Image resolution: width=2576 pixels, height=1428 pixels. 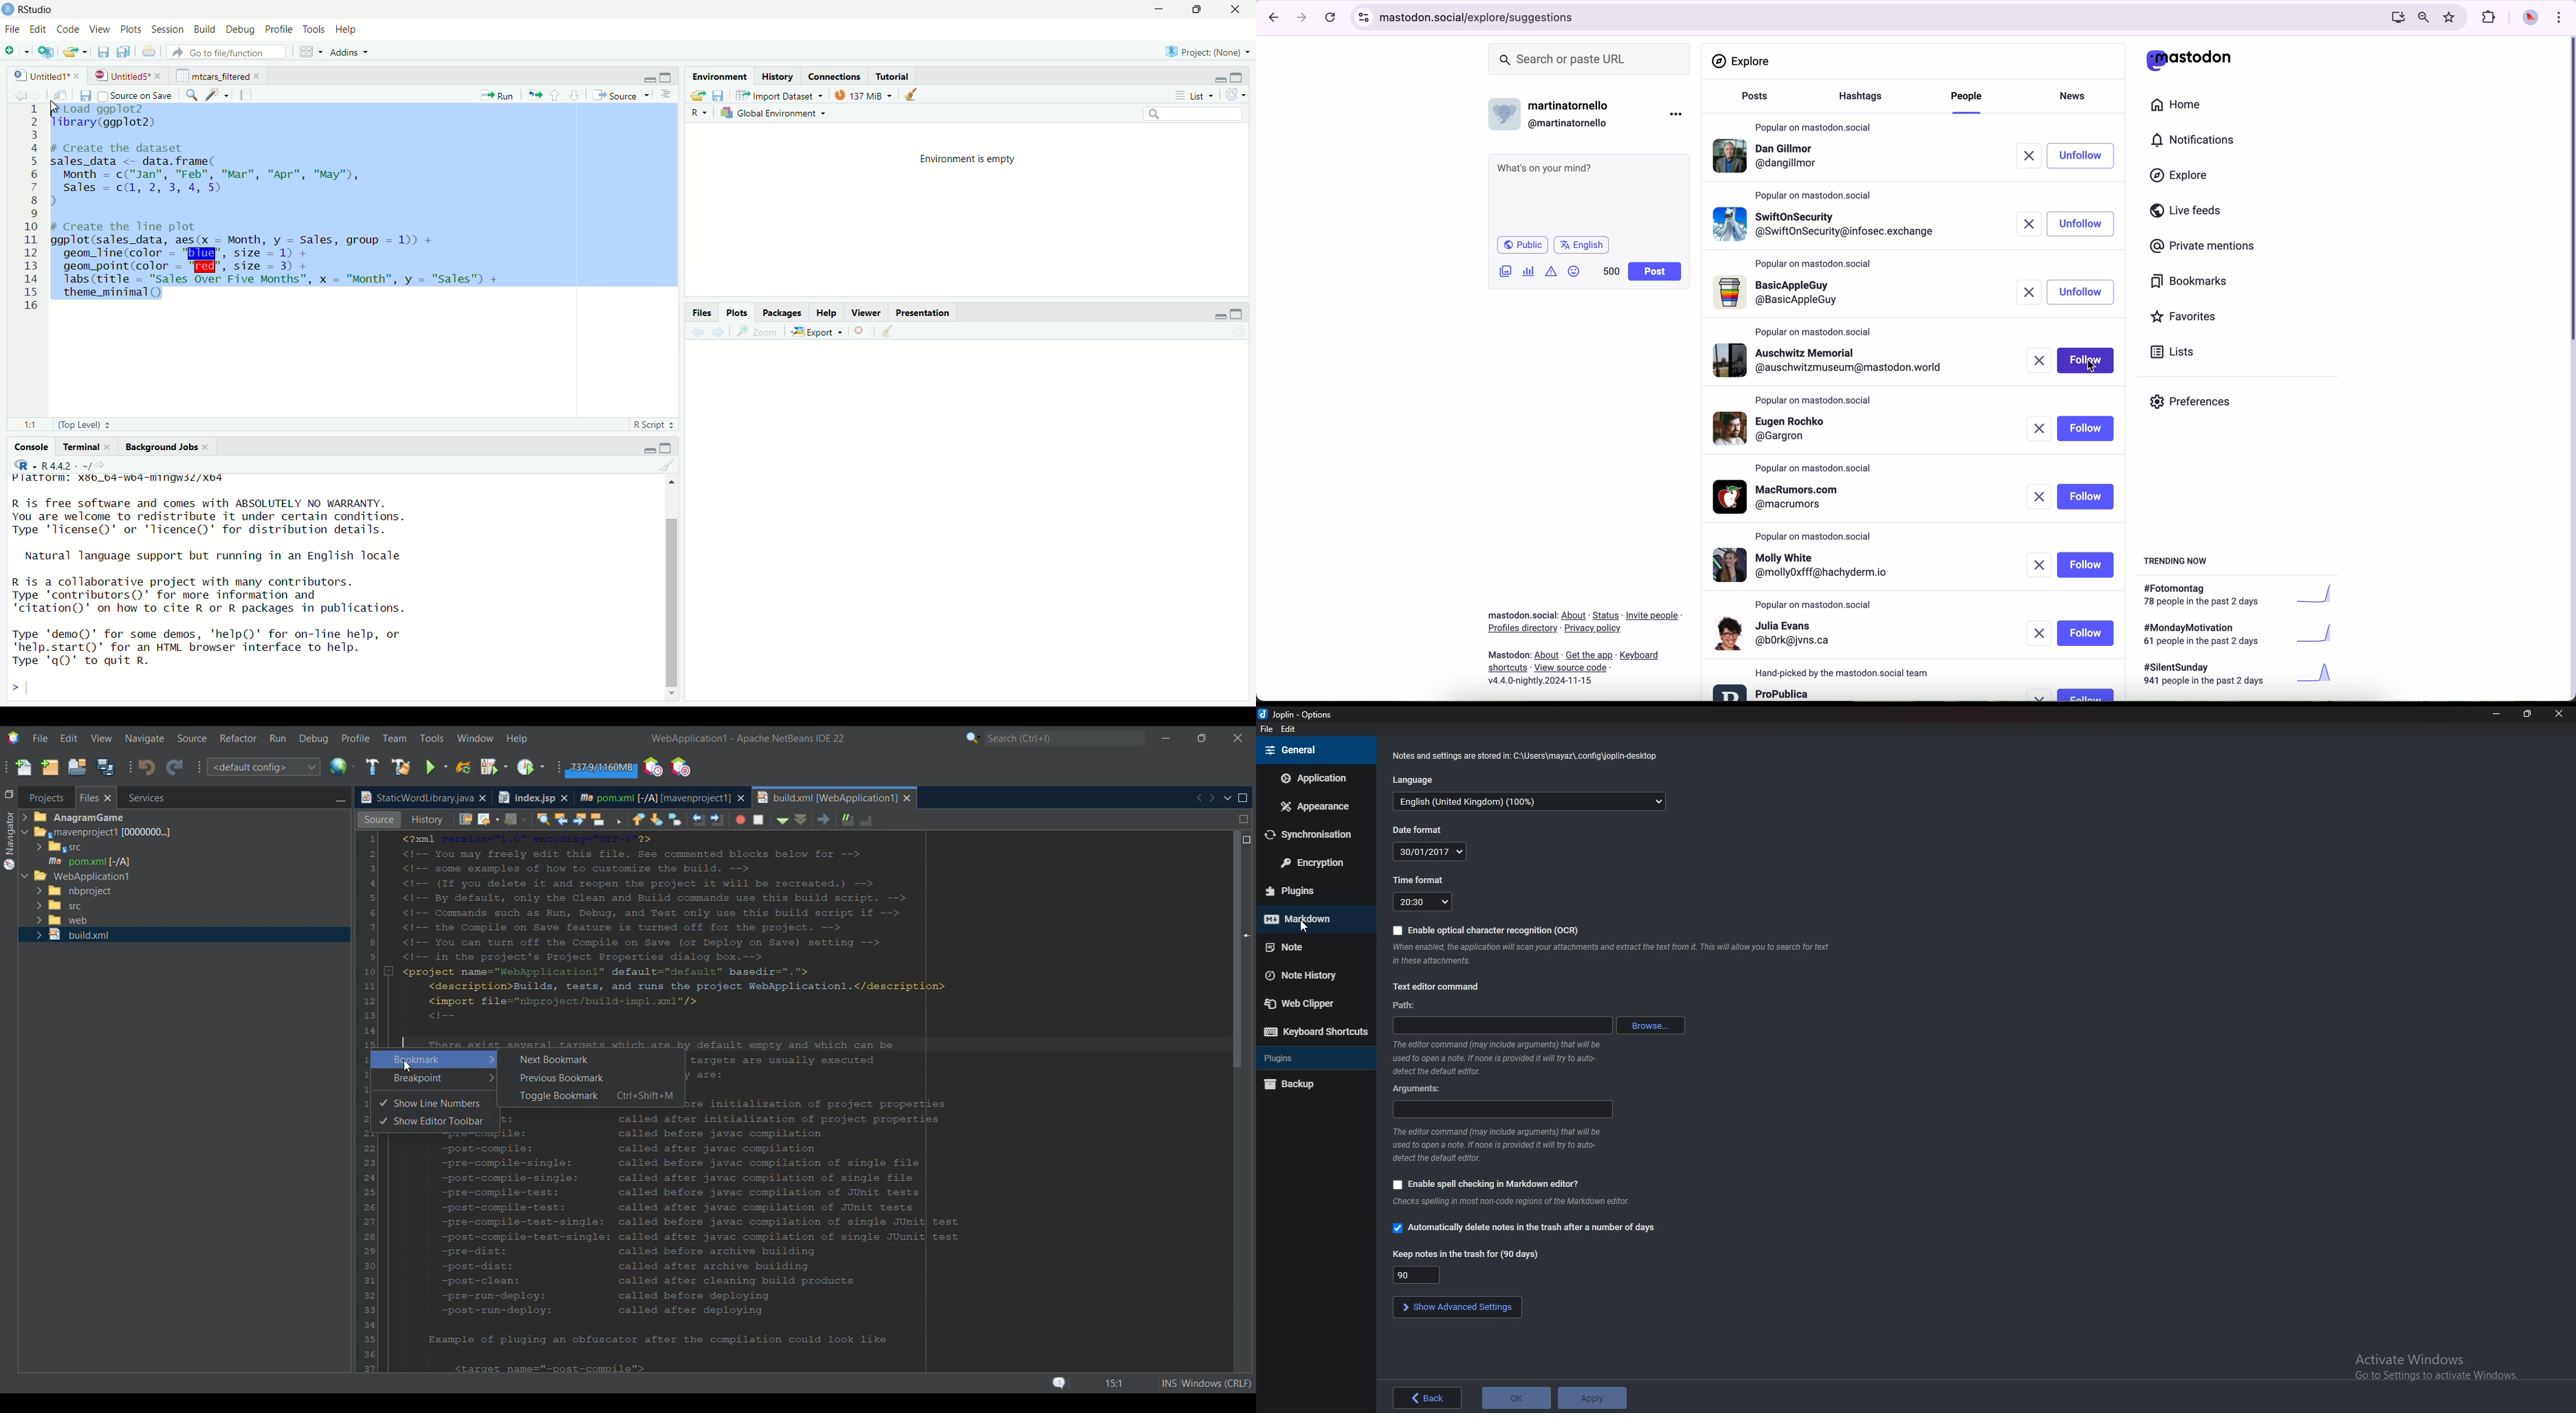 What do you see at coordinates (816, 332) in the screenshot?
I see `Export` at bounding box center [816, 332].